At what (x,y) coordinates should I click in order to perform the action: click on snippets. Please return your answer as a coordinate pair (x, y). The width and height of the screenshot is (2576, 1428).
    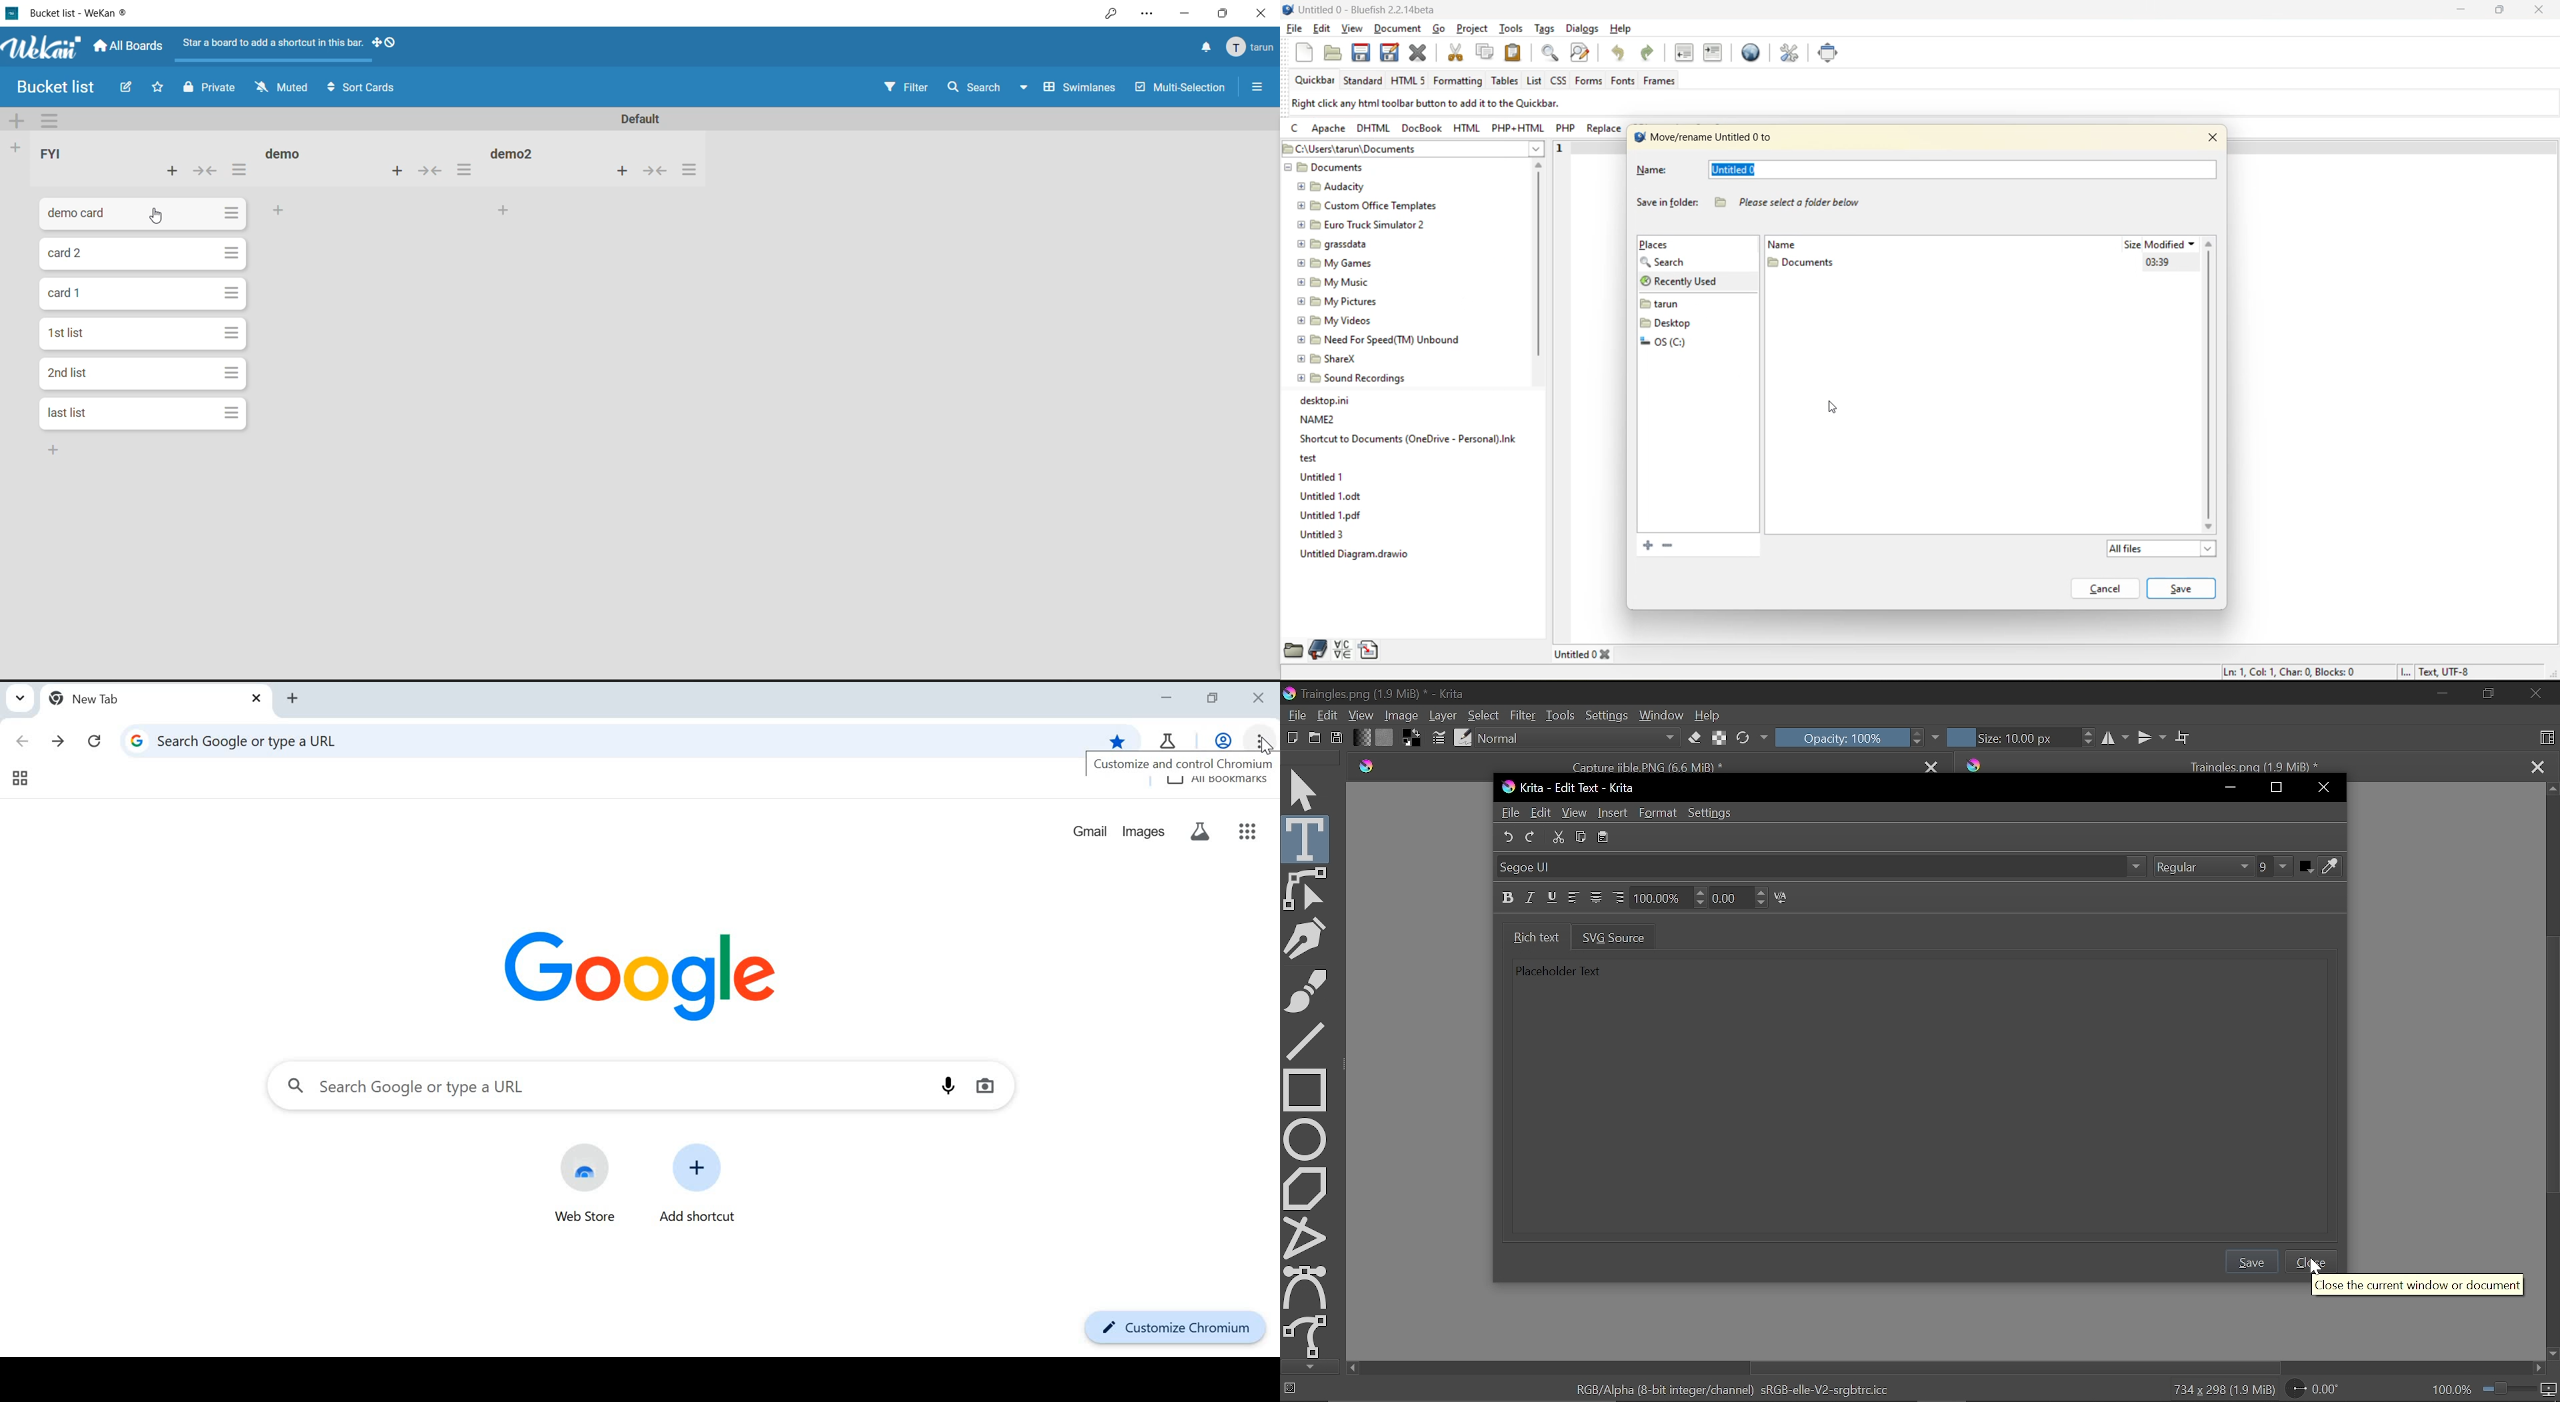
    Looking at the image, I should click on (1371, 650).